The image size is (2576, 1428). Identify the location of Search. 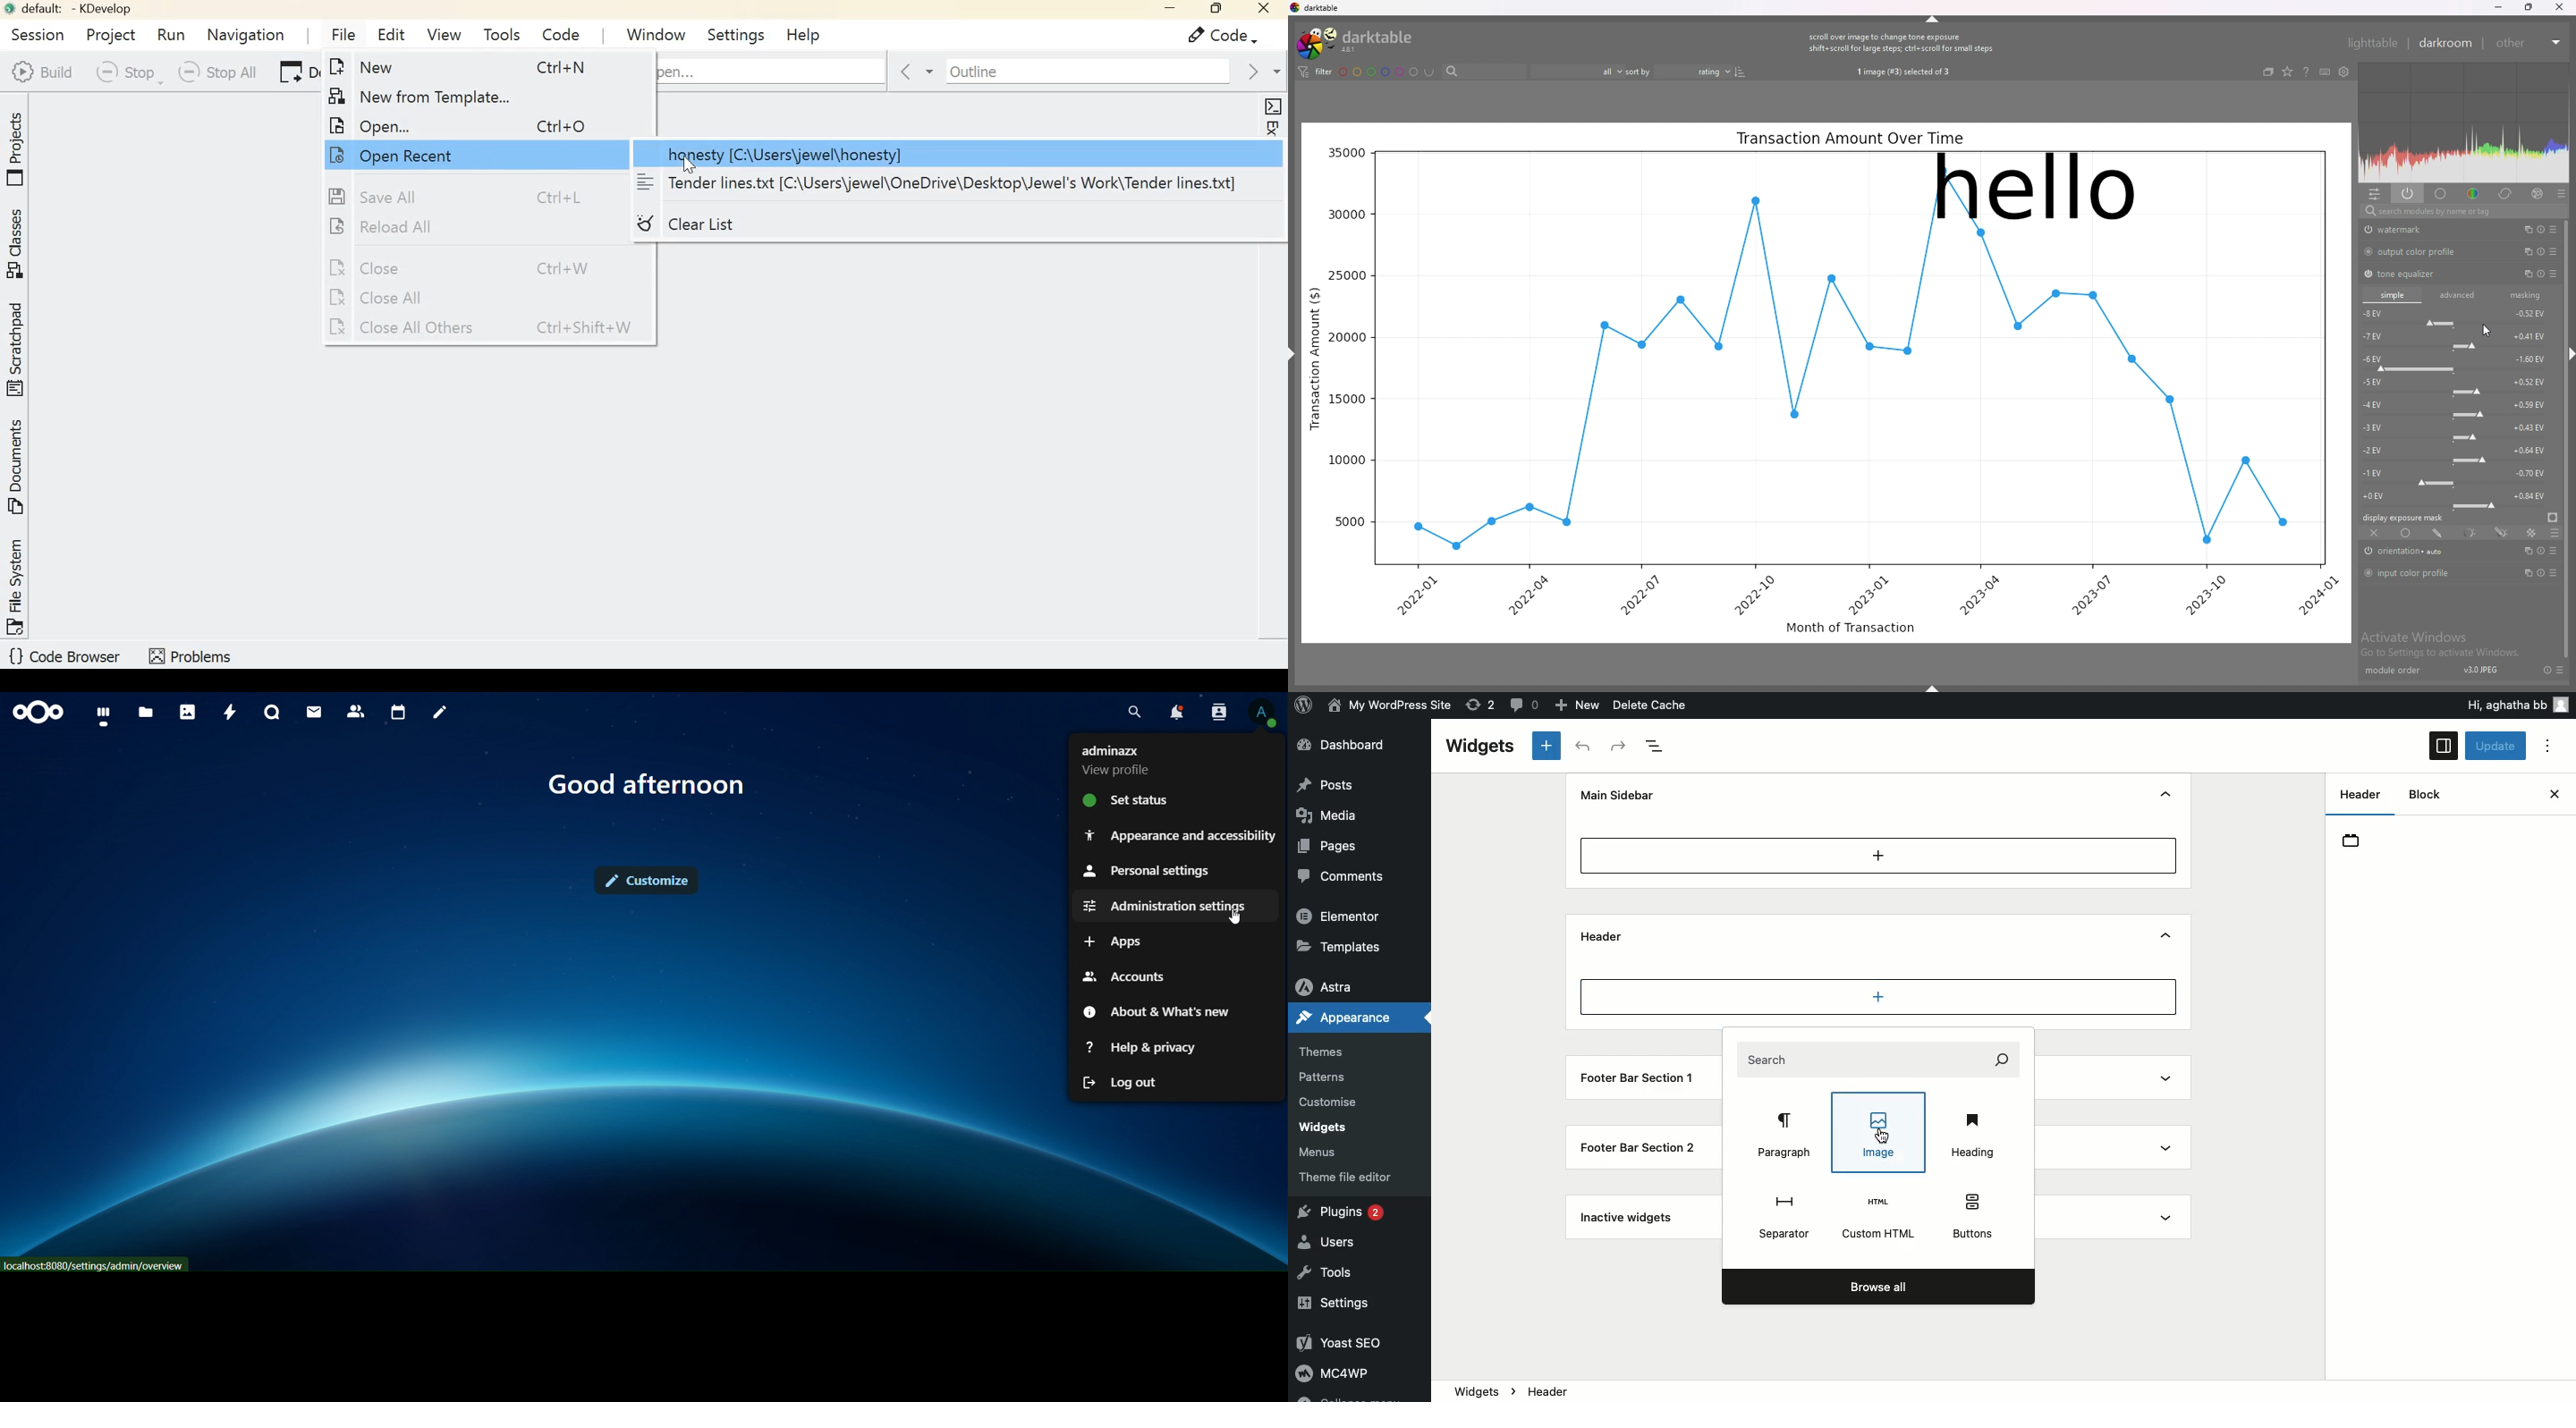
(1877, 1060).